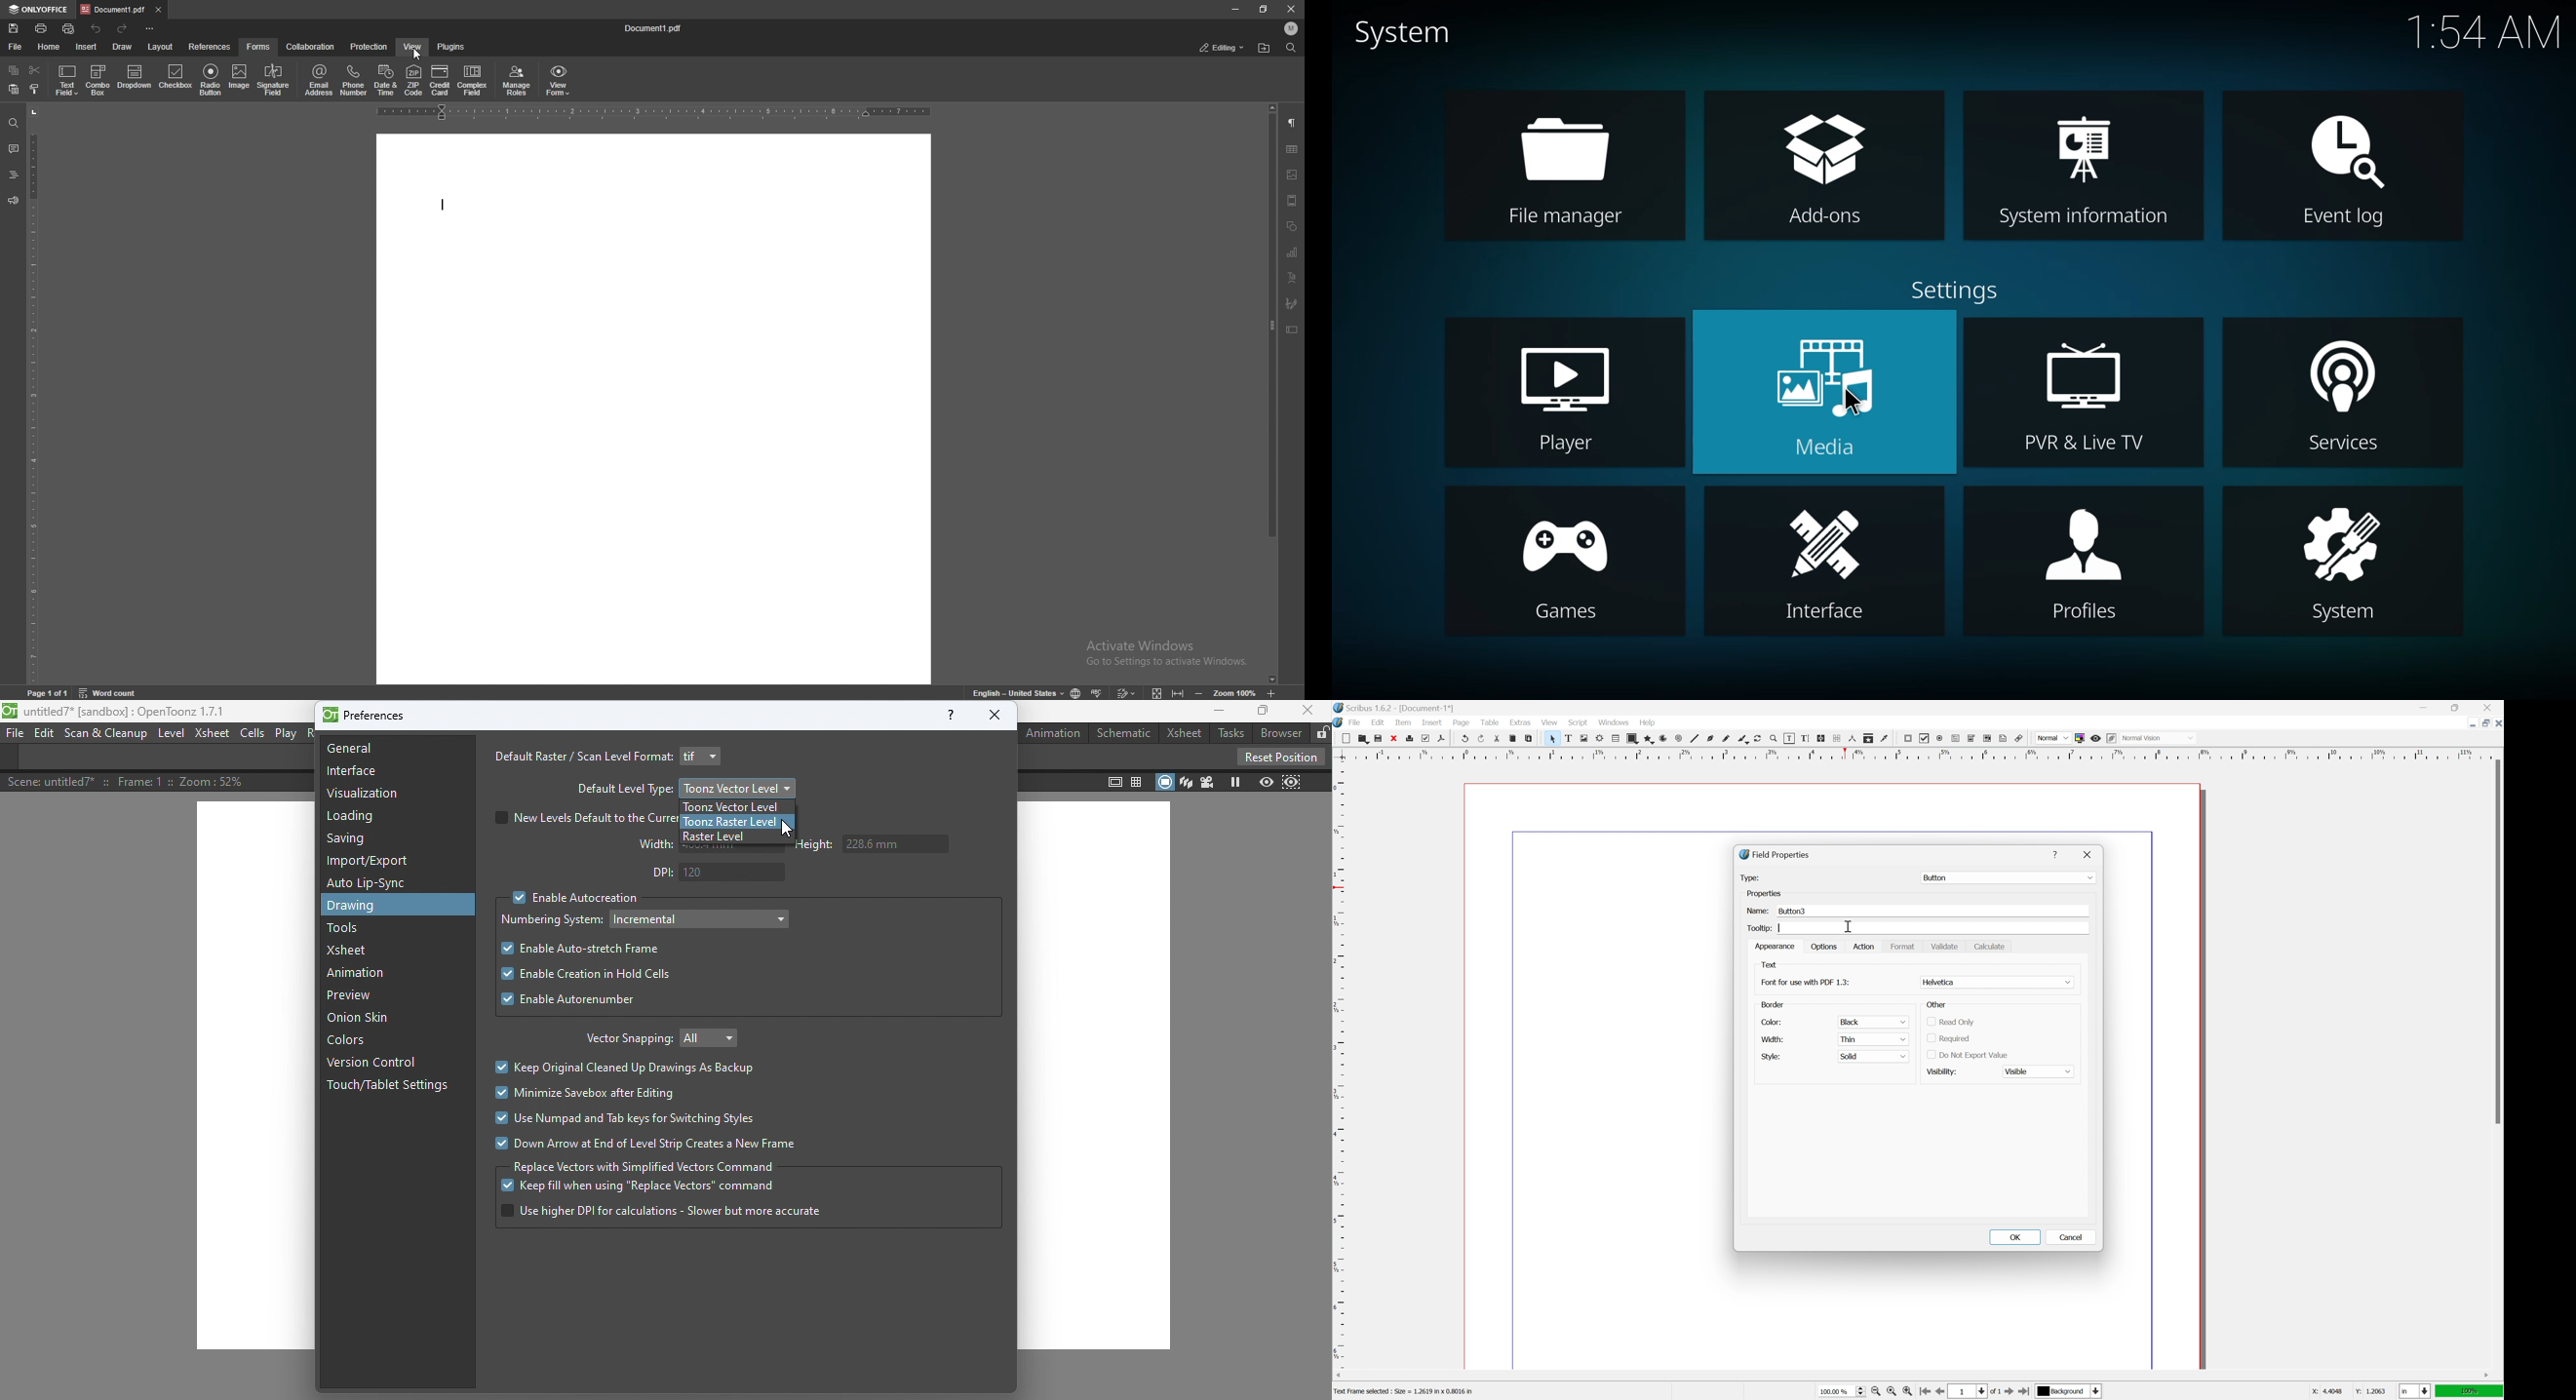 Image resolution: width=2576 pixels, height=1400 pixels. I want to click on black, so click(1872, 1022).